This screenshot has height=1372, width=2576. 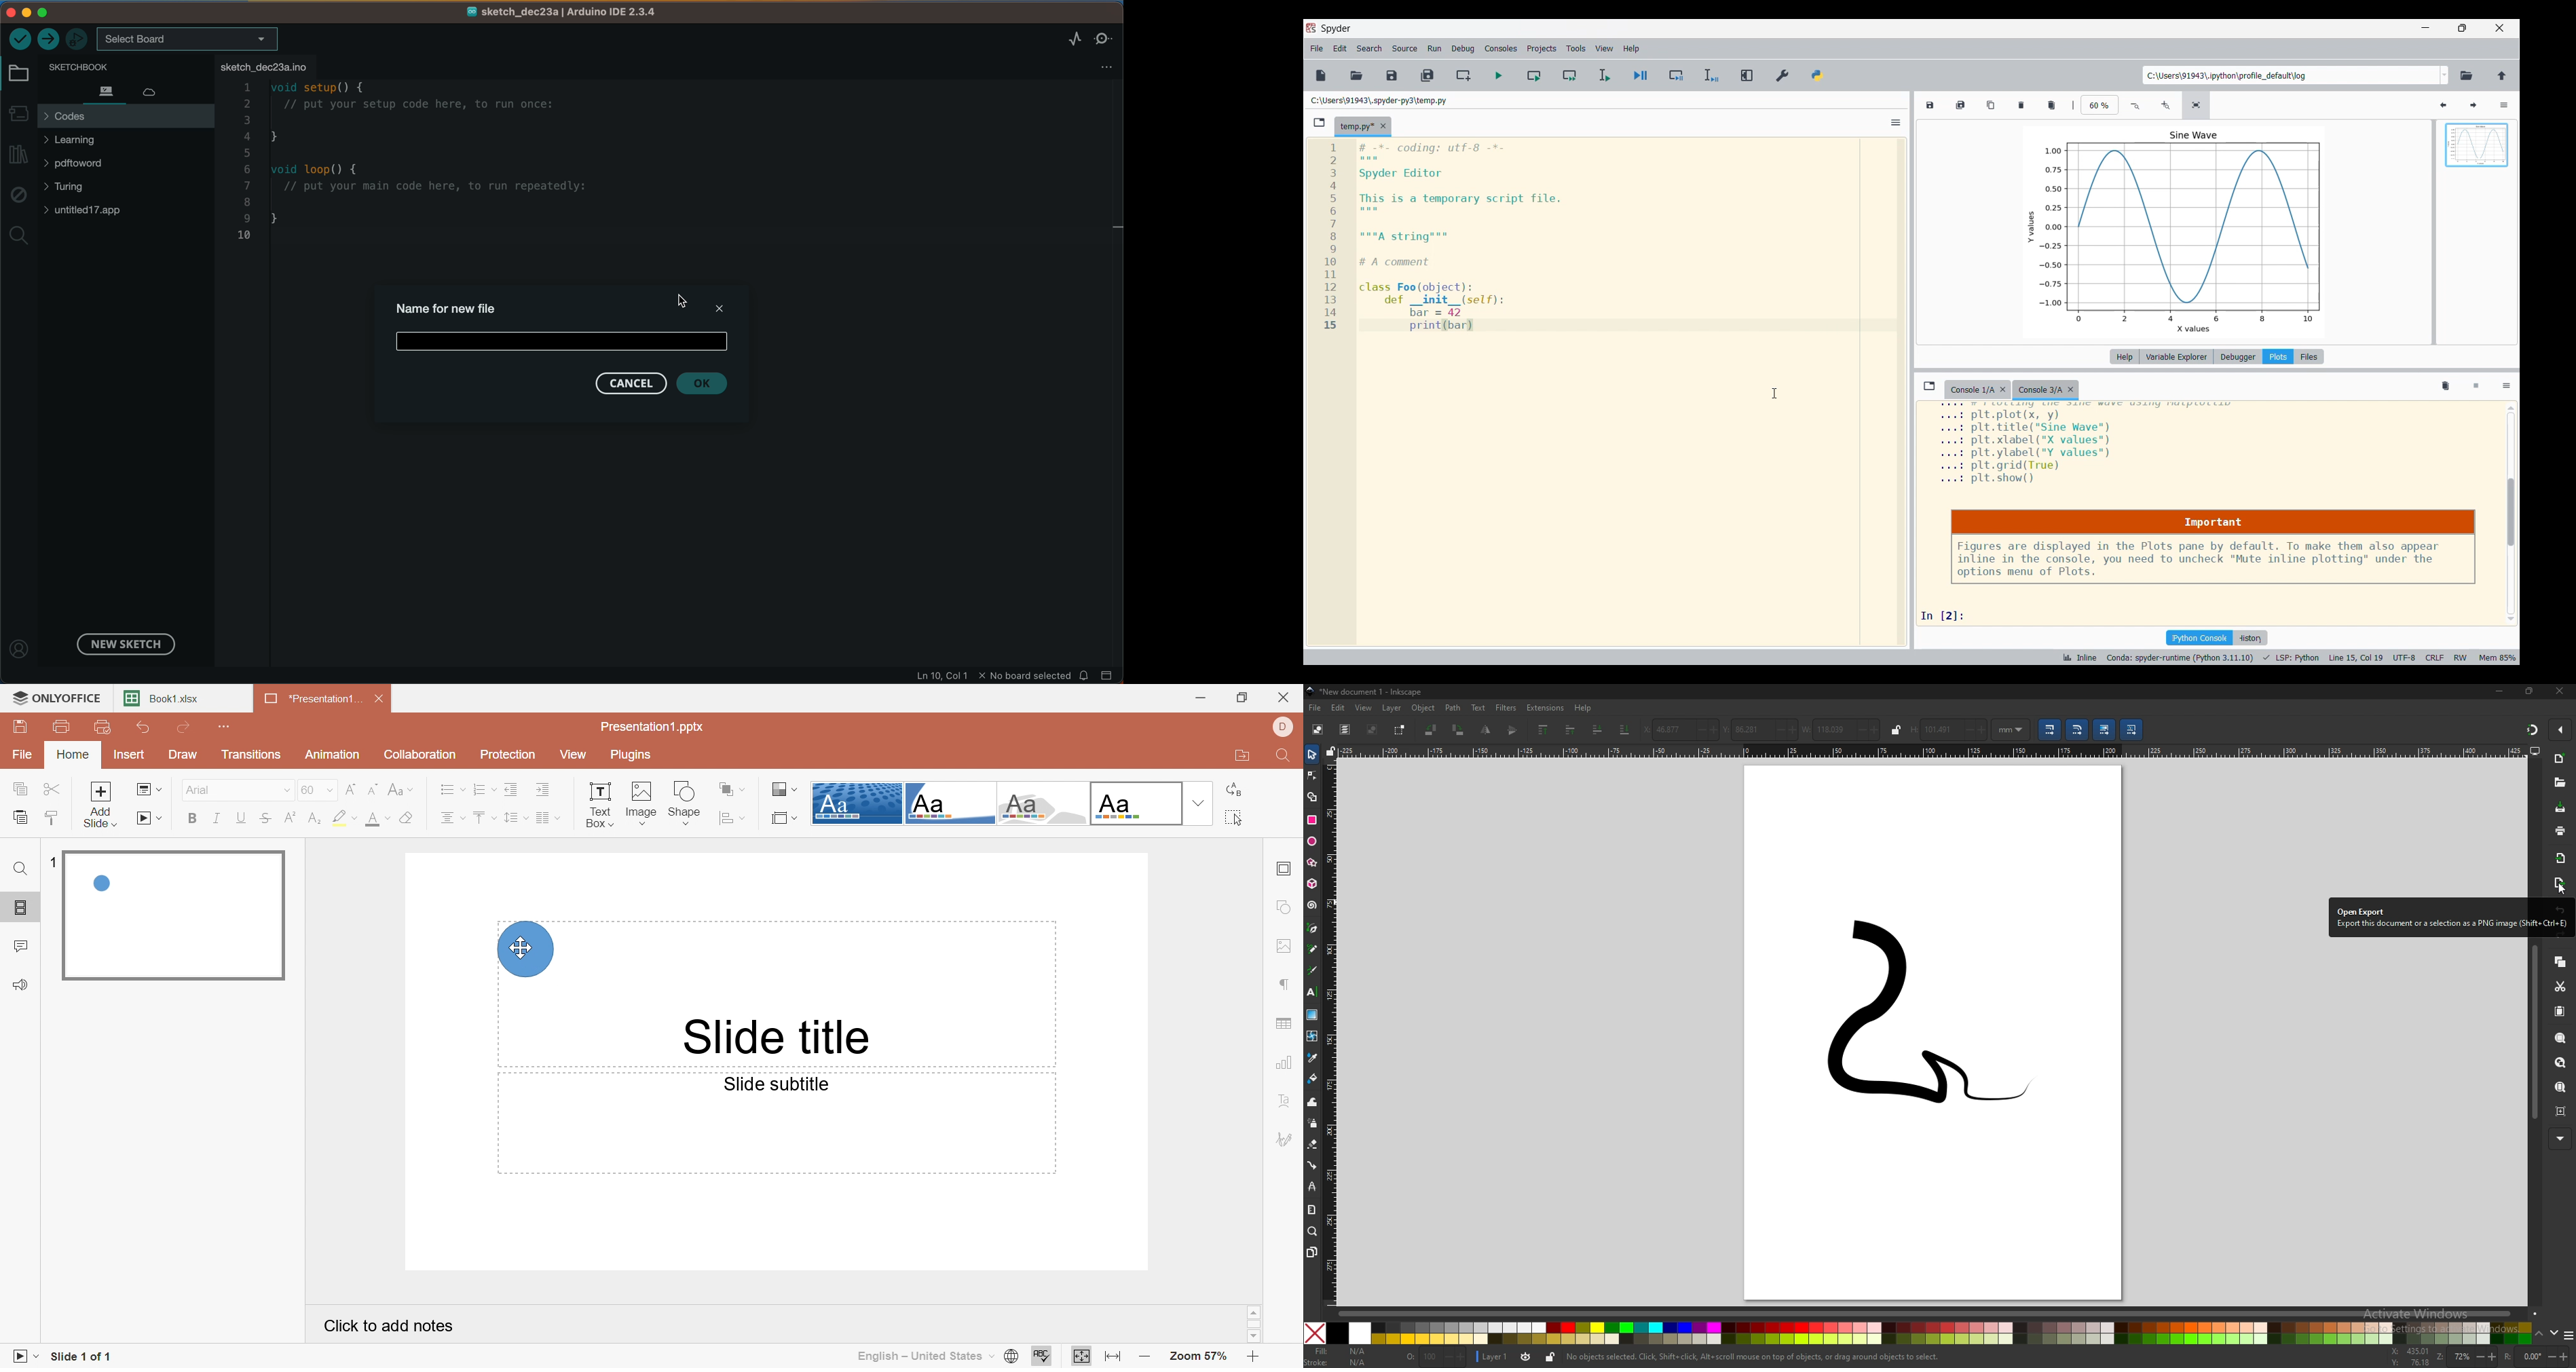 What do you see at coordinates (1948, 615) in the screenshot?
I see `input` at bounding box center [1948, 615].